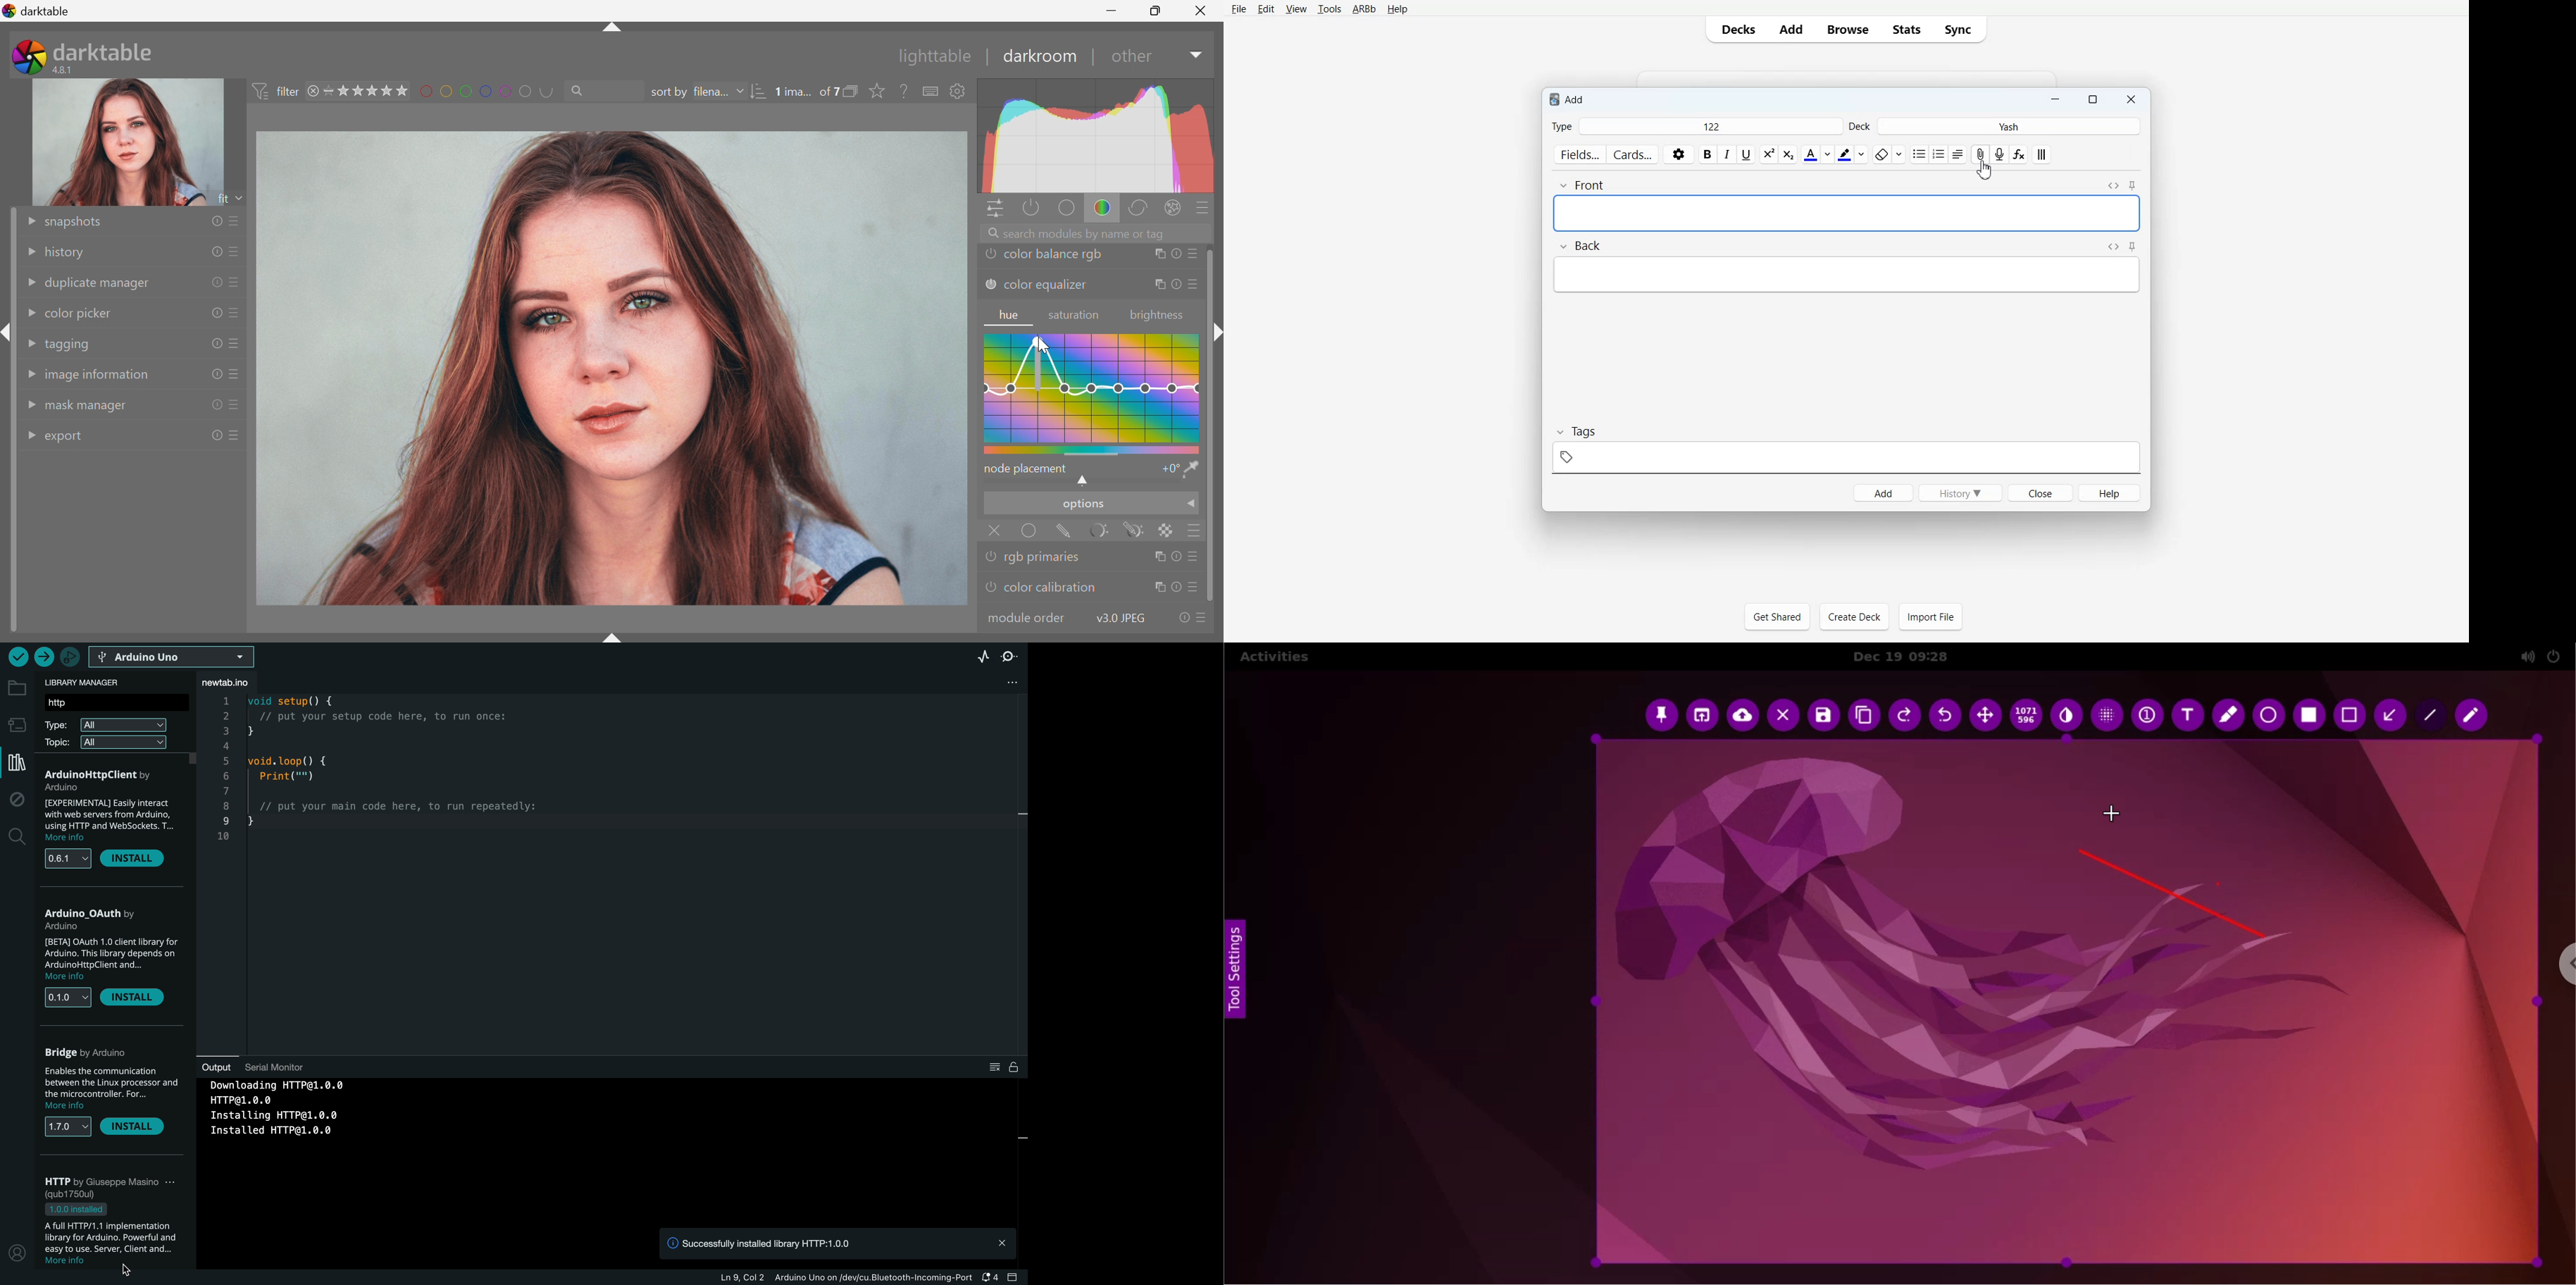 This screenshot has height=1288, width=2576. What do you see at coordinates (991, 256) in the screenshot?
I see `'color balance rgb' is switched off` at bounding box center [991, 256].